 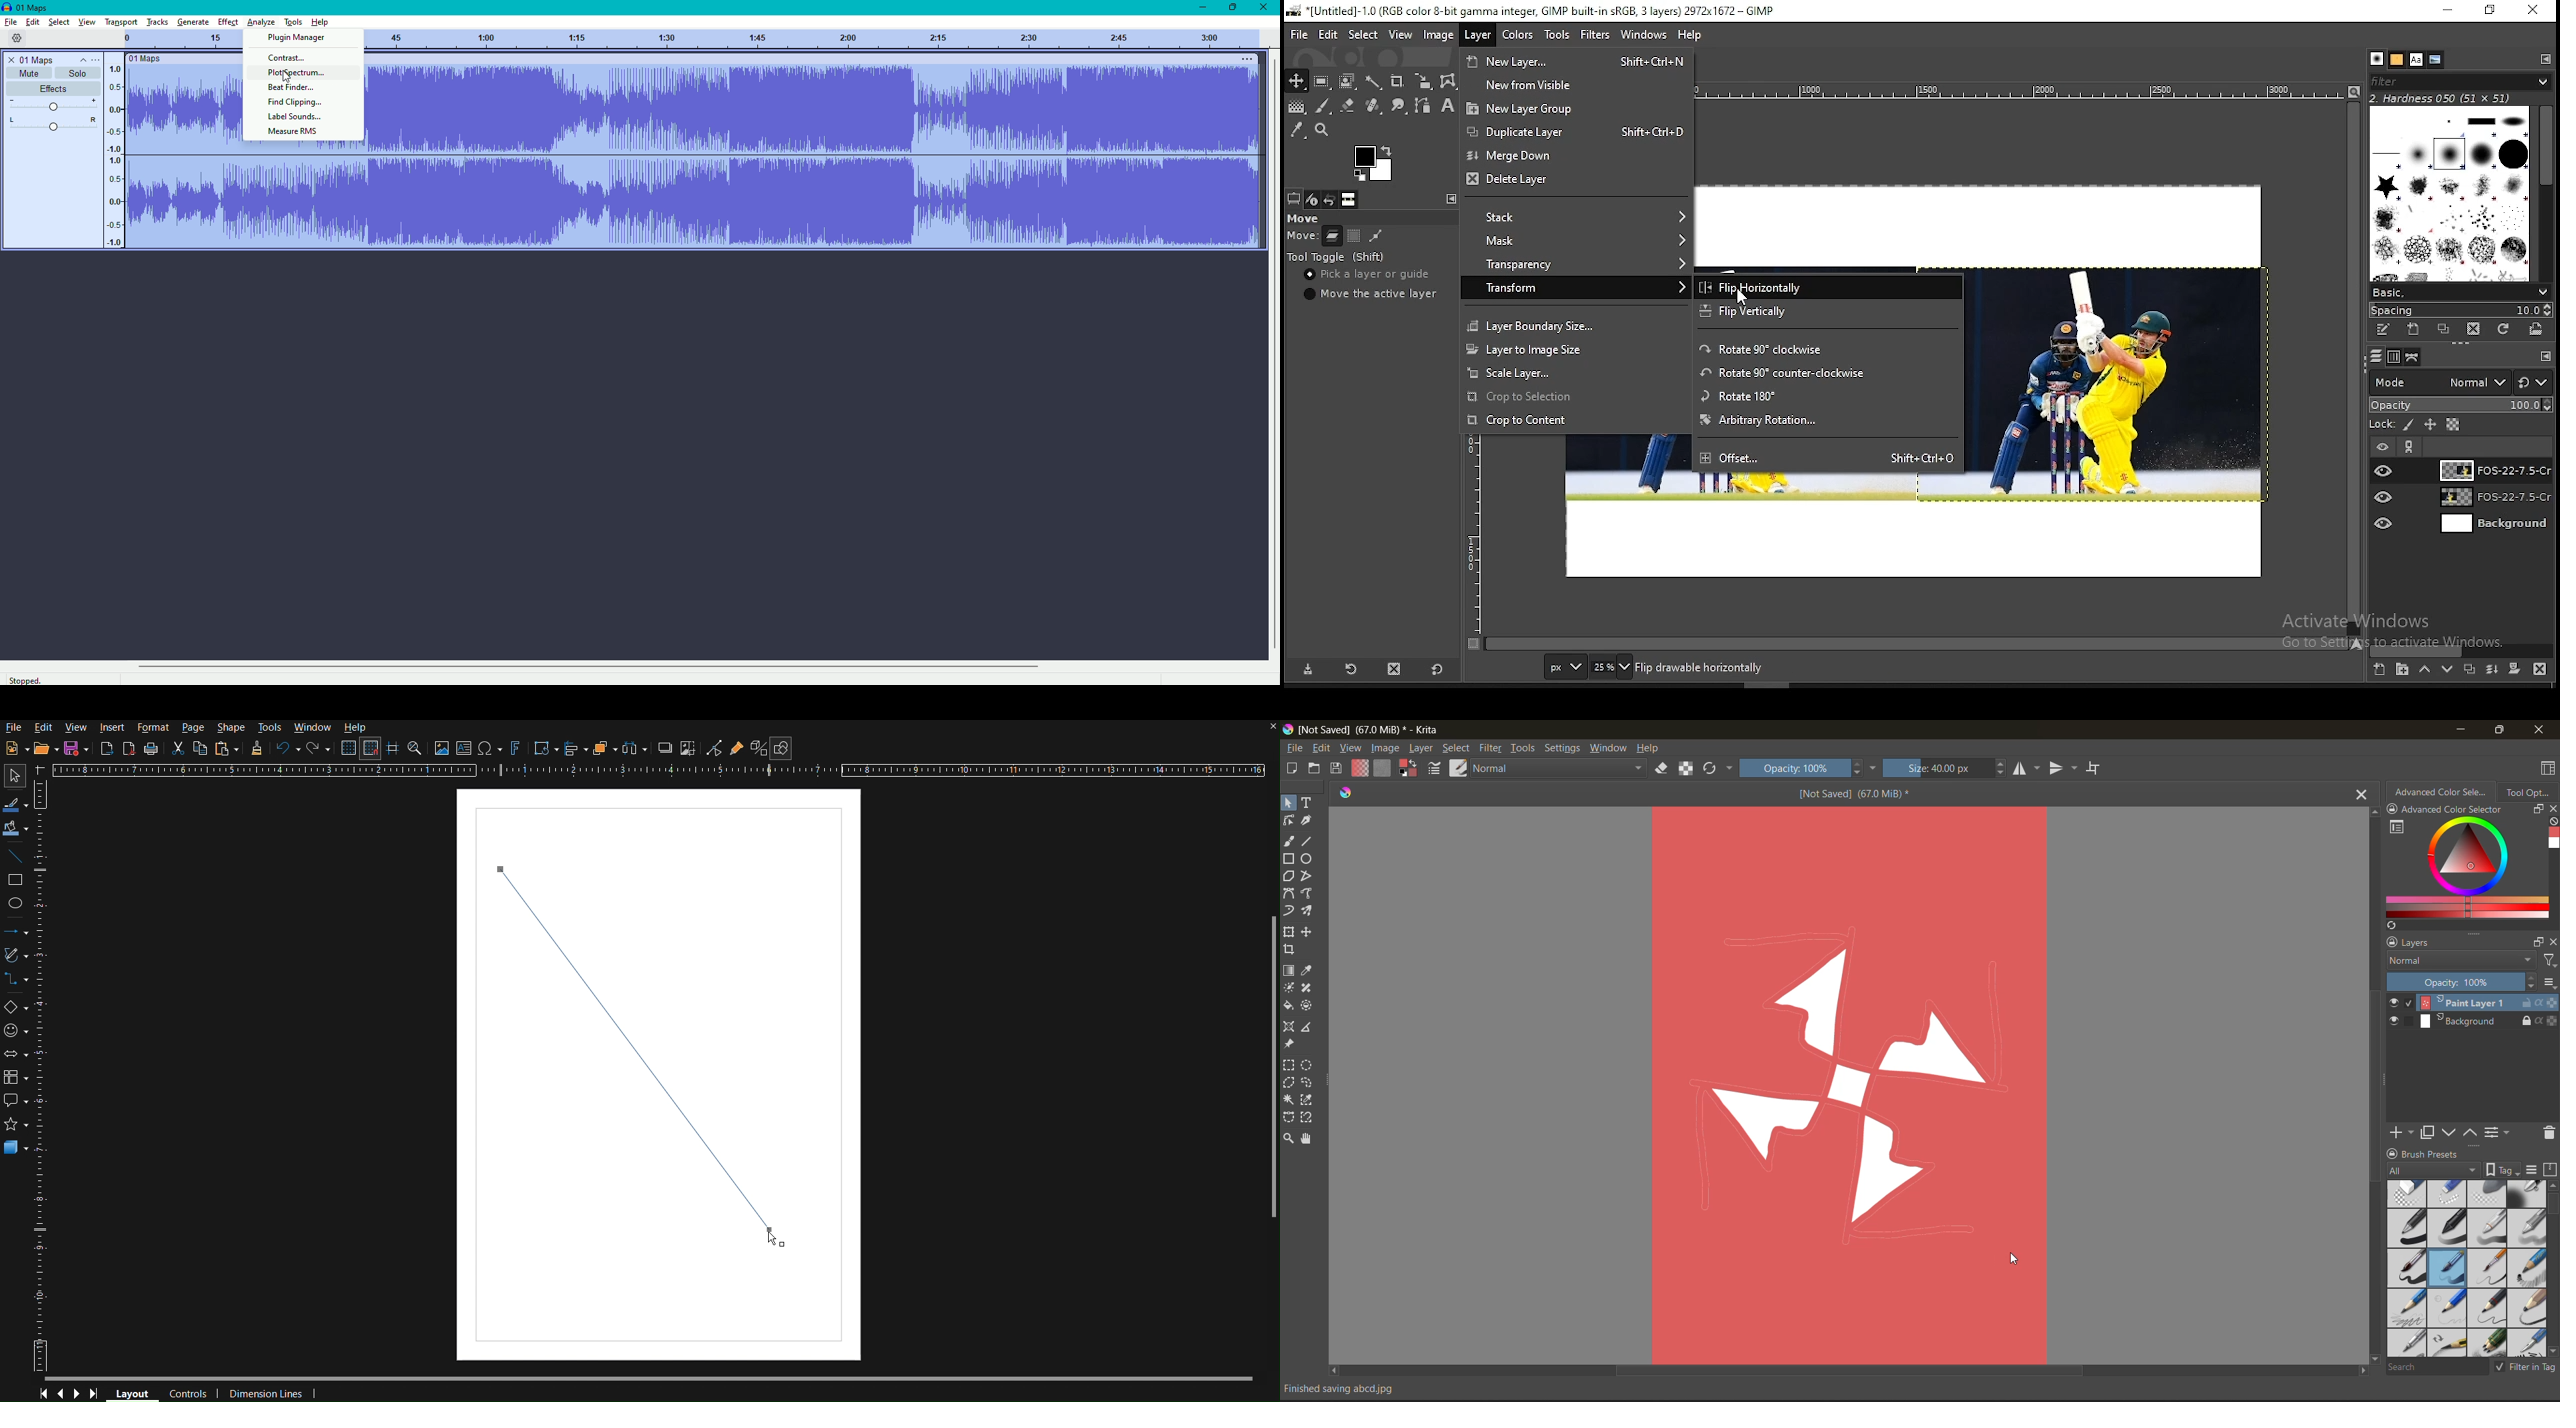 I want to click on fonts, so click(x=2417, y=59).